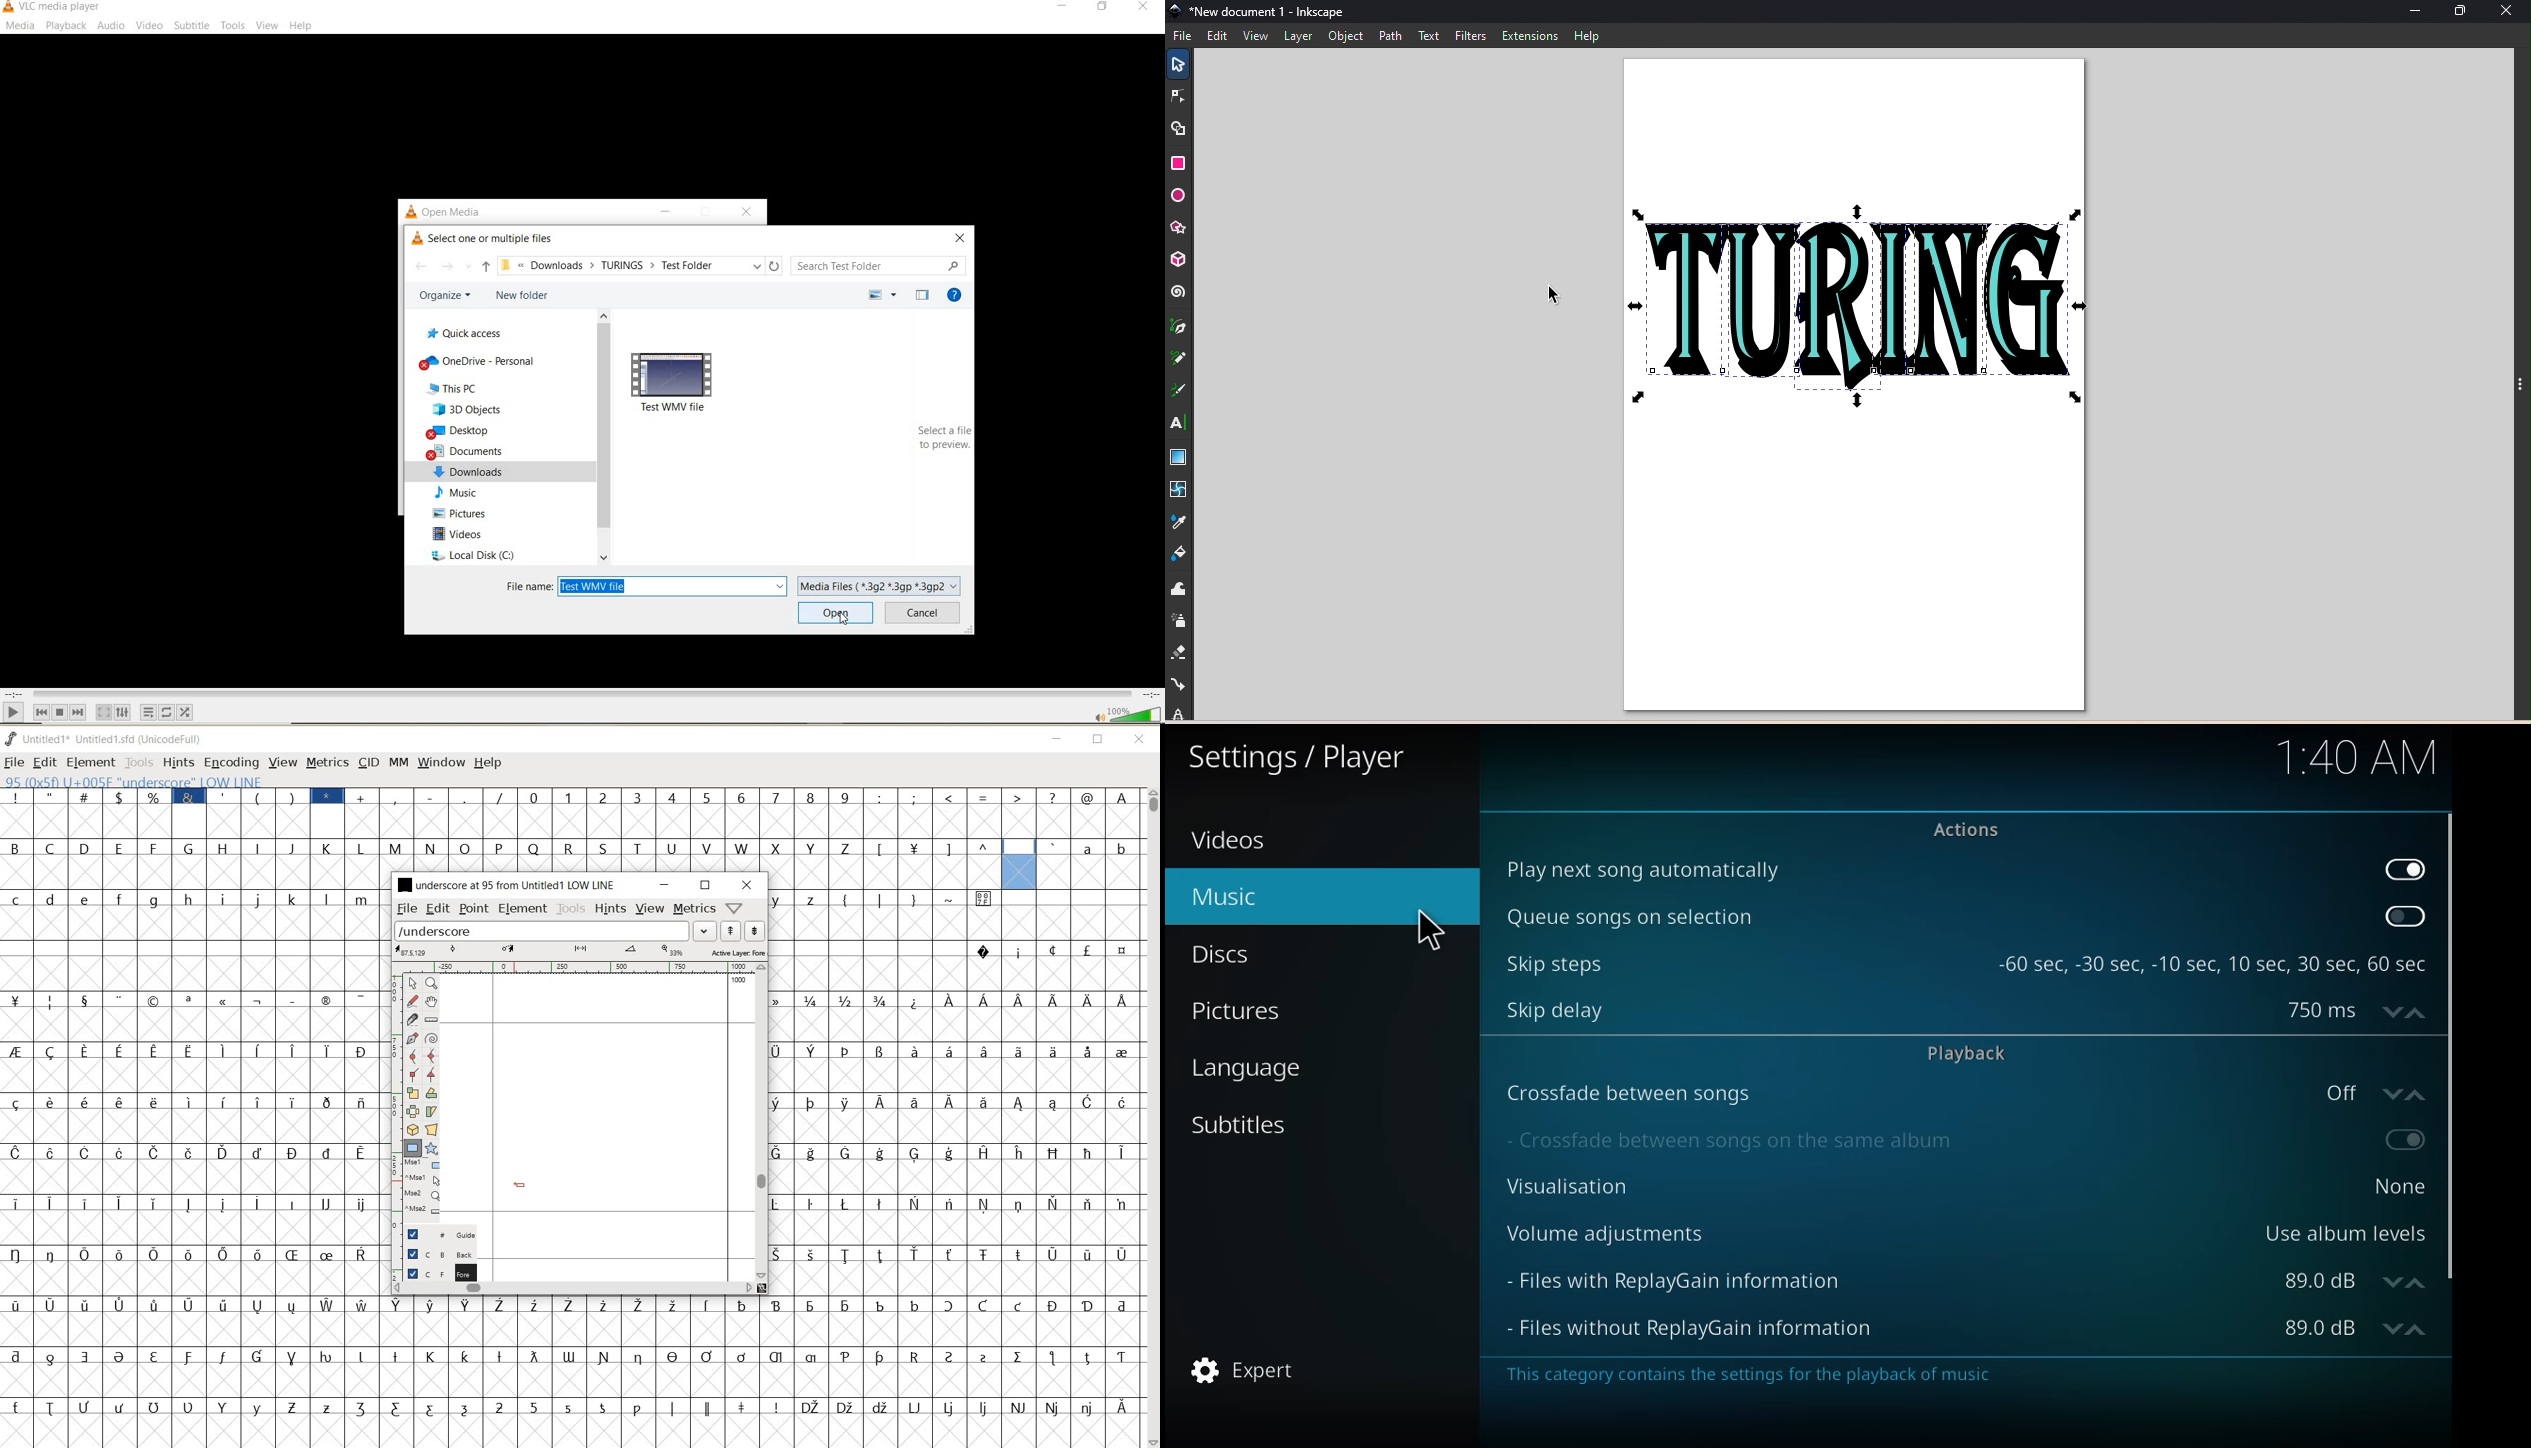 This screenshot has height=1456, width=2548. Describe the element at coordinates (642, 586) in the screenshot. I see `file name: test WMV file` at that location.